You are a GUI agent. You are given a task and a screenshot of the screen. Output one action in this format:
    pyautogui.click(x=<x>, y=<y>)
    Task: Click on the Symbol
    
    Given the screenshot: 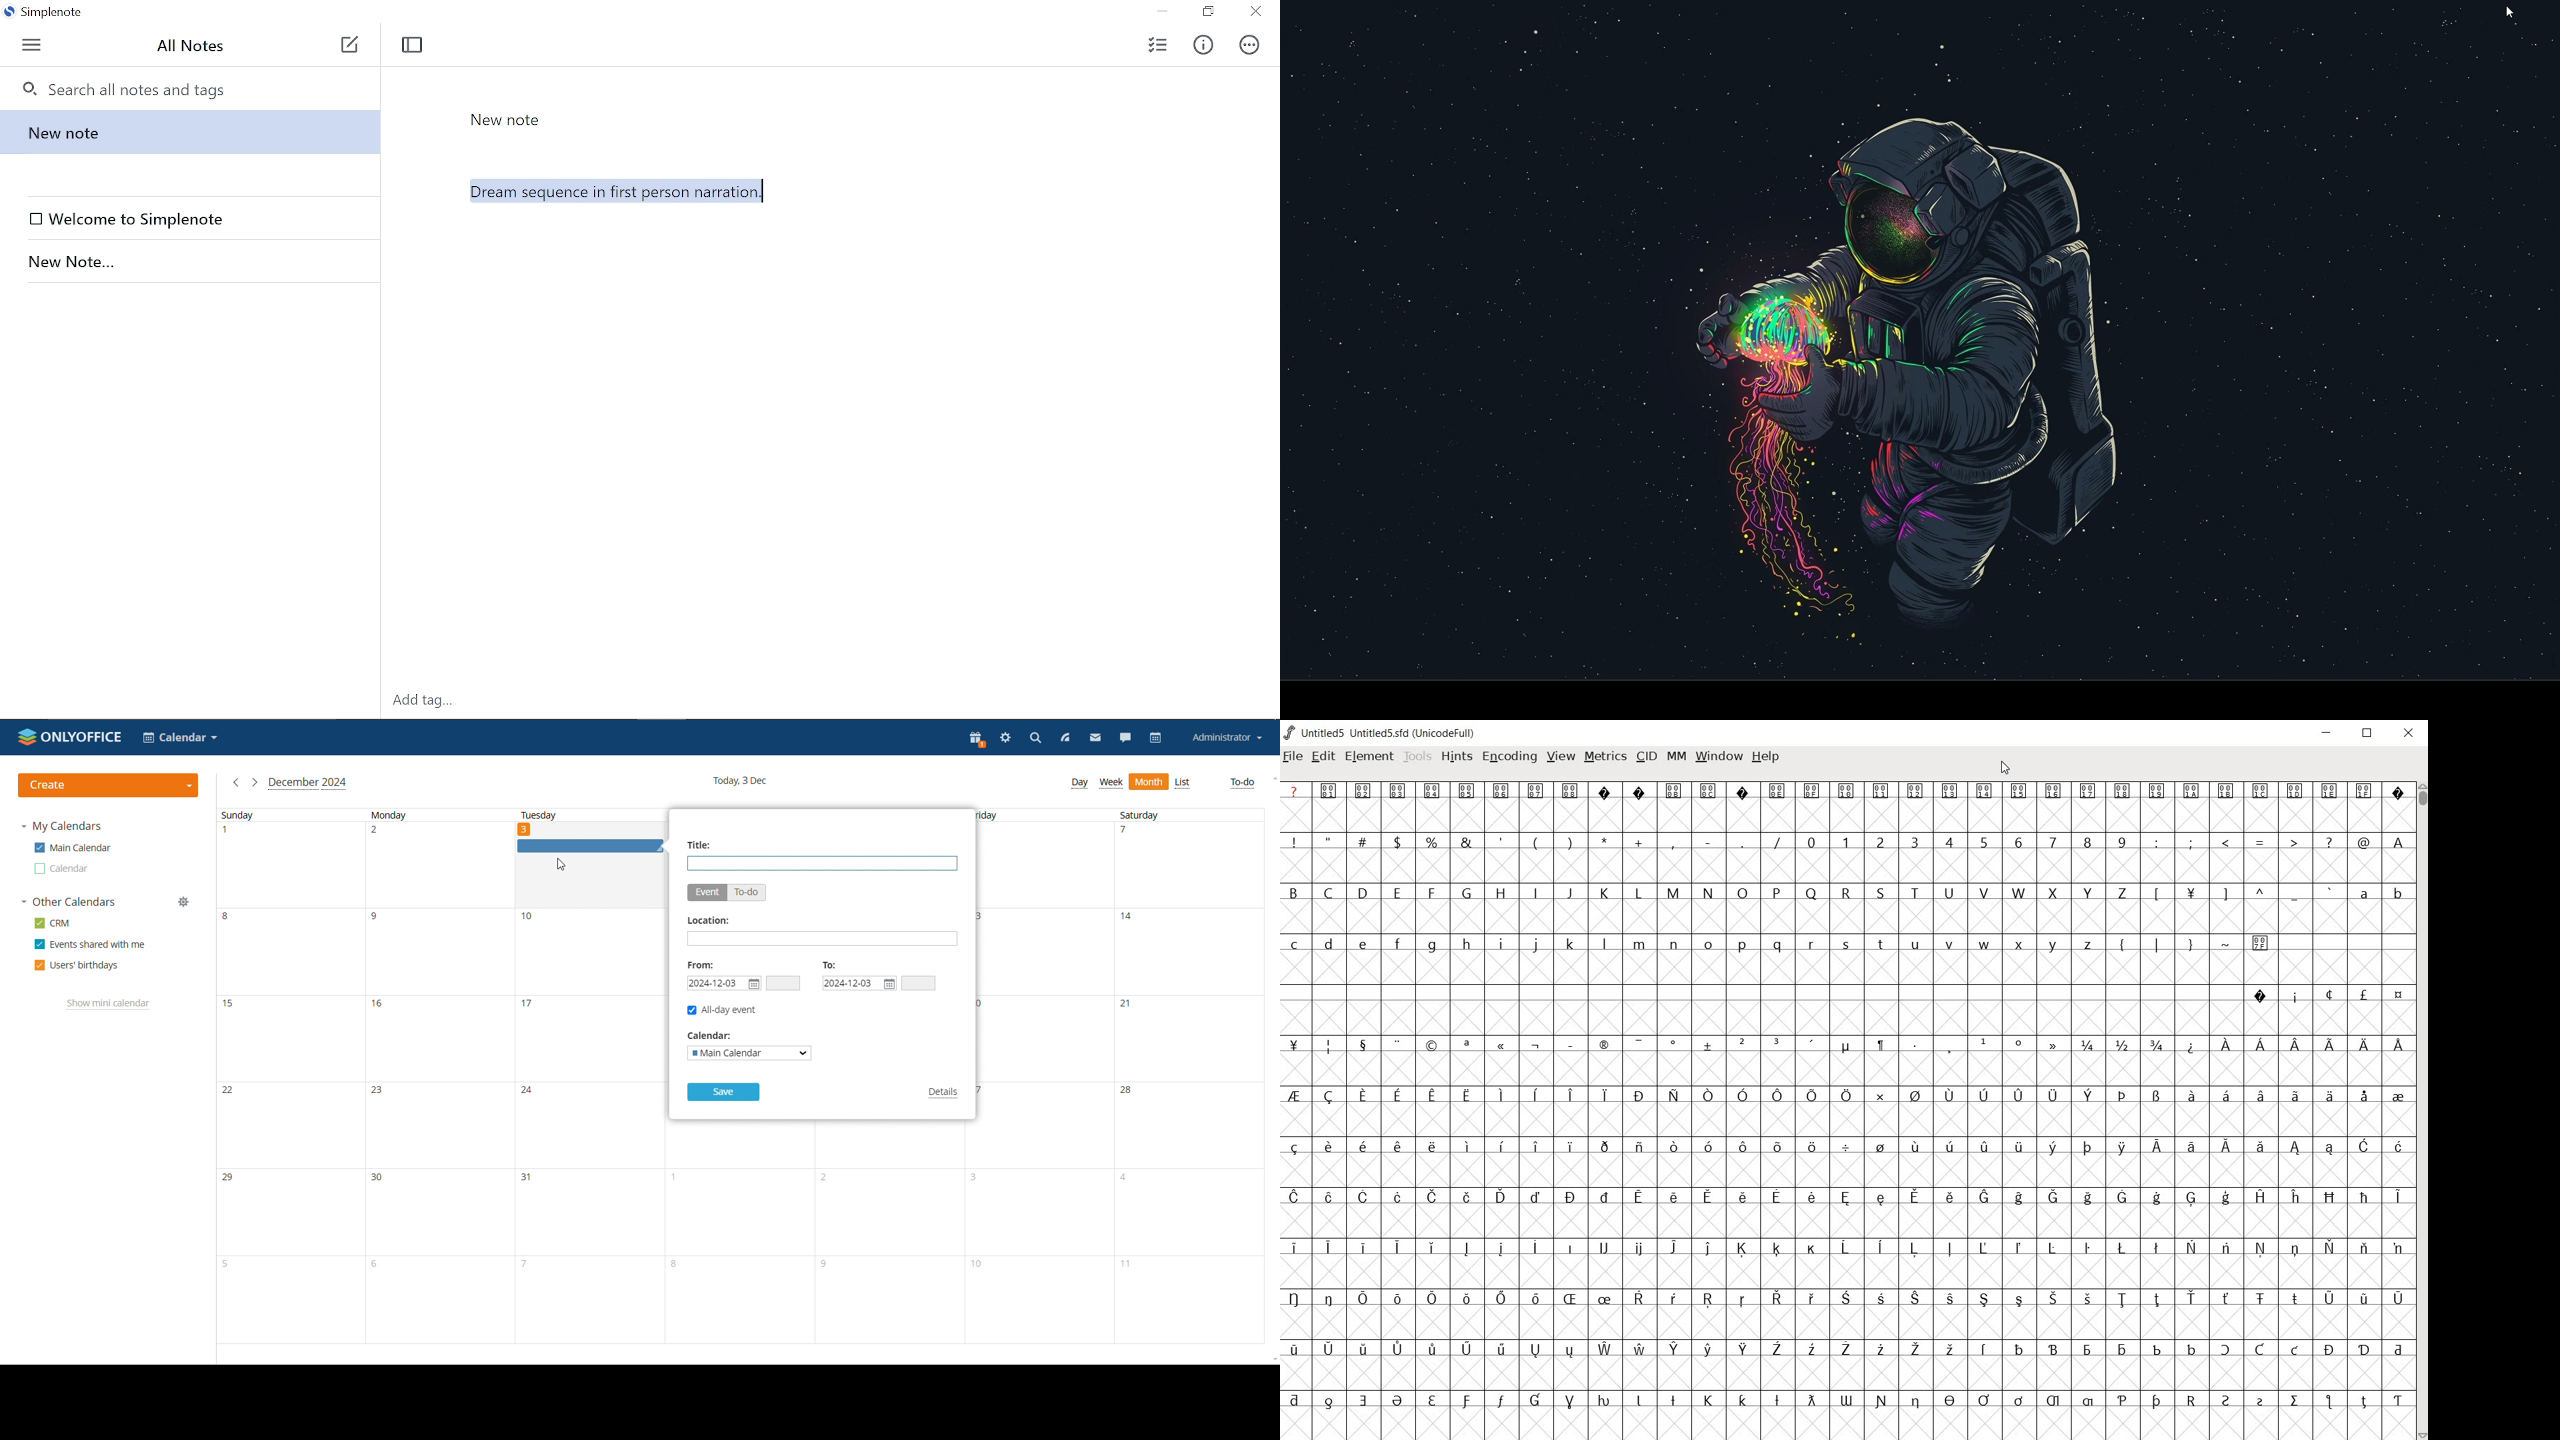 What is the action you would take?
    pyautogui.click(x=2123, y=1097)
    